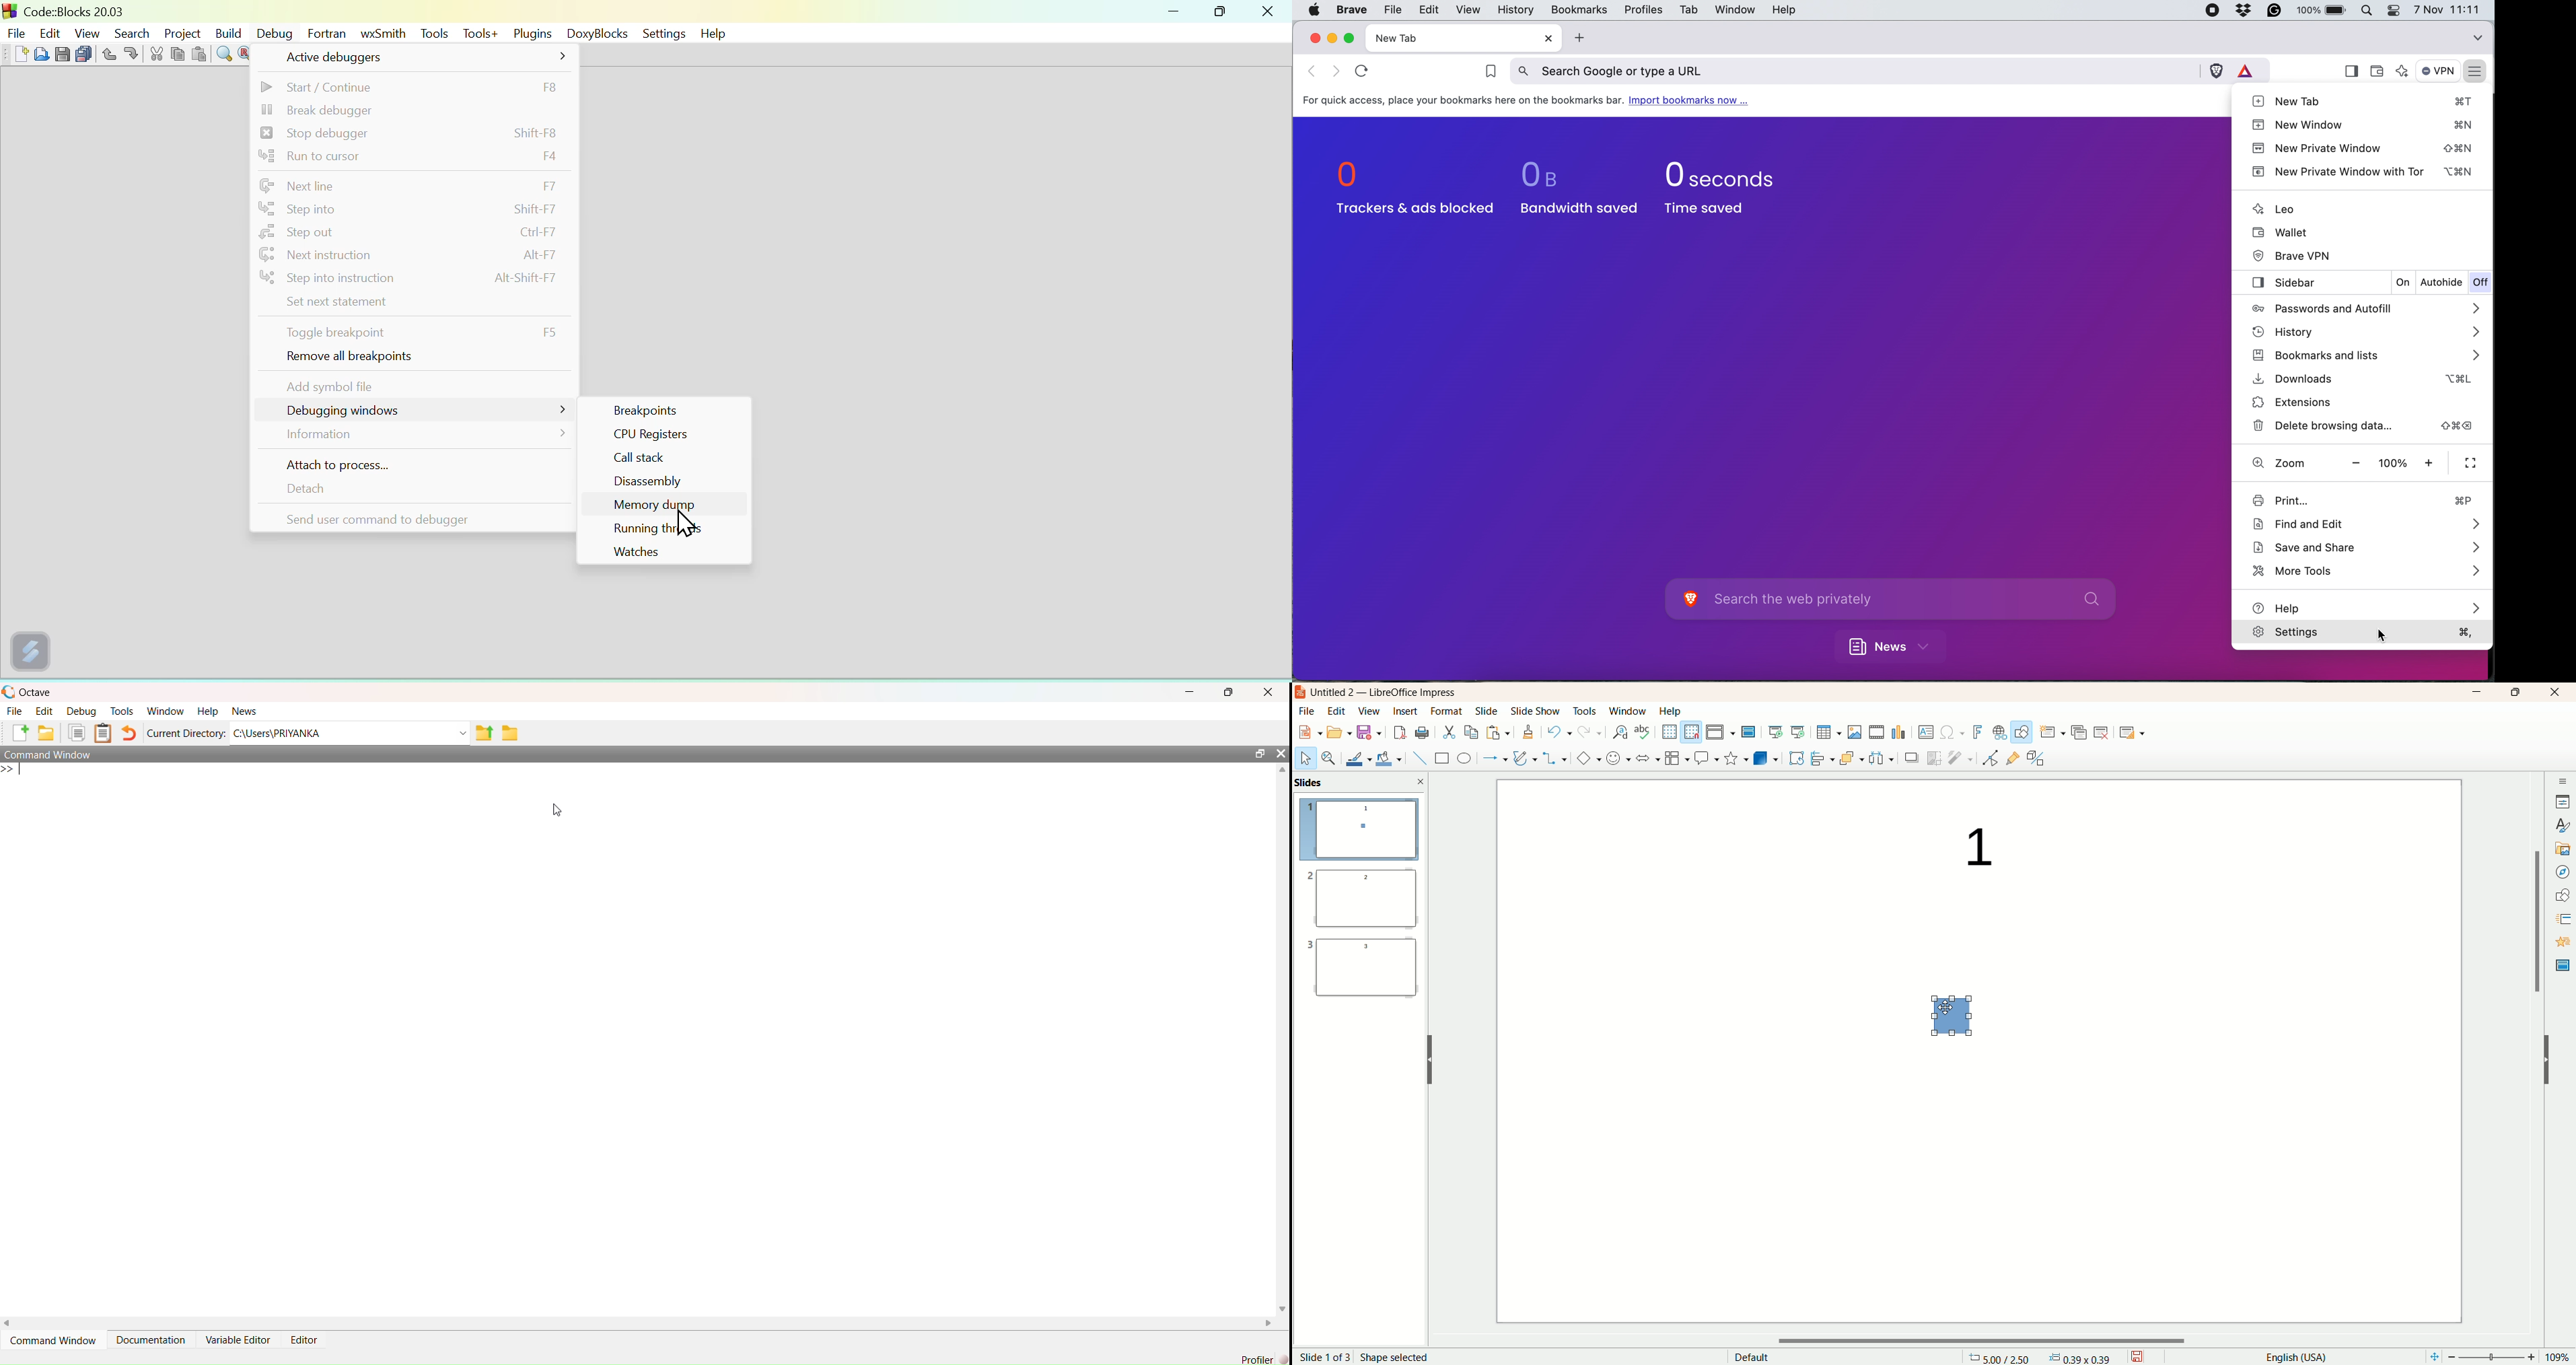  I want to click on CPU Registers, so click(662, 437).